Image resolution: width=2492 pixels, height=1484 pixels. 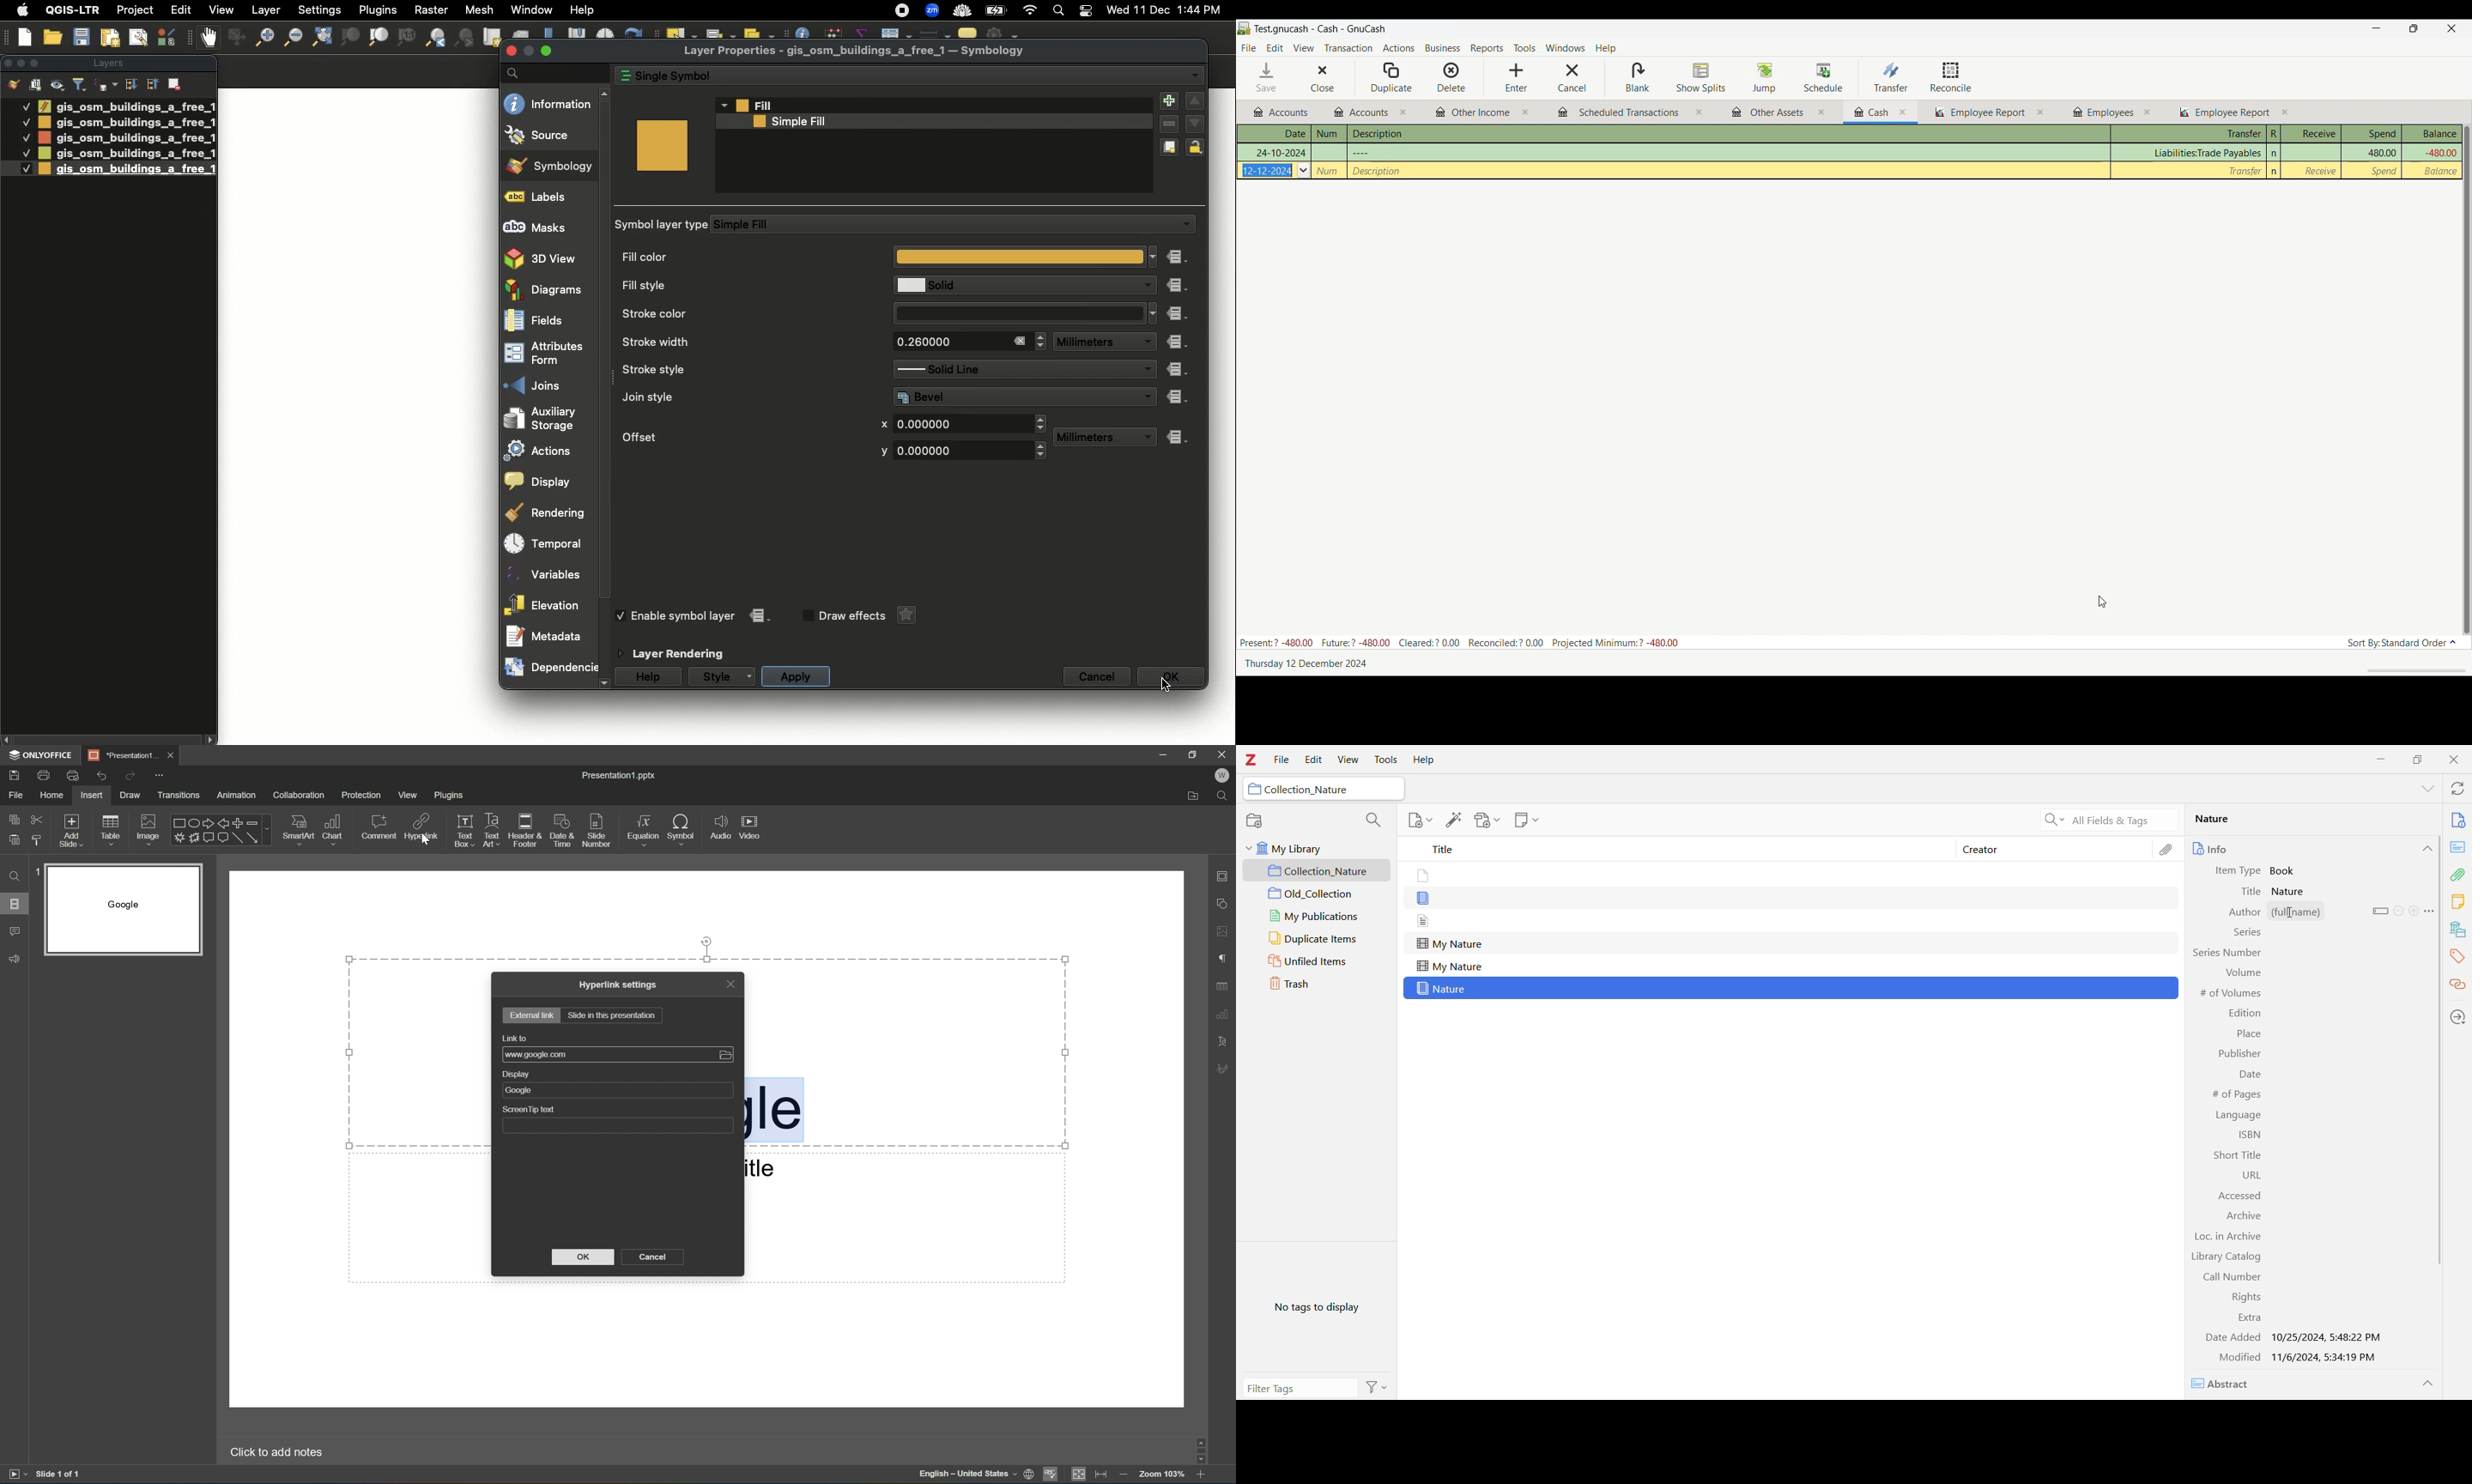 I want to click on Actions menu, so click(x=1399, y=48).